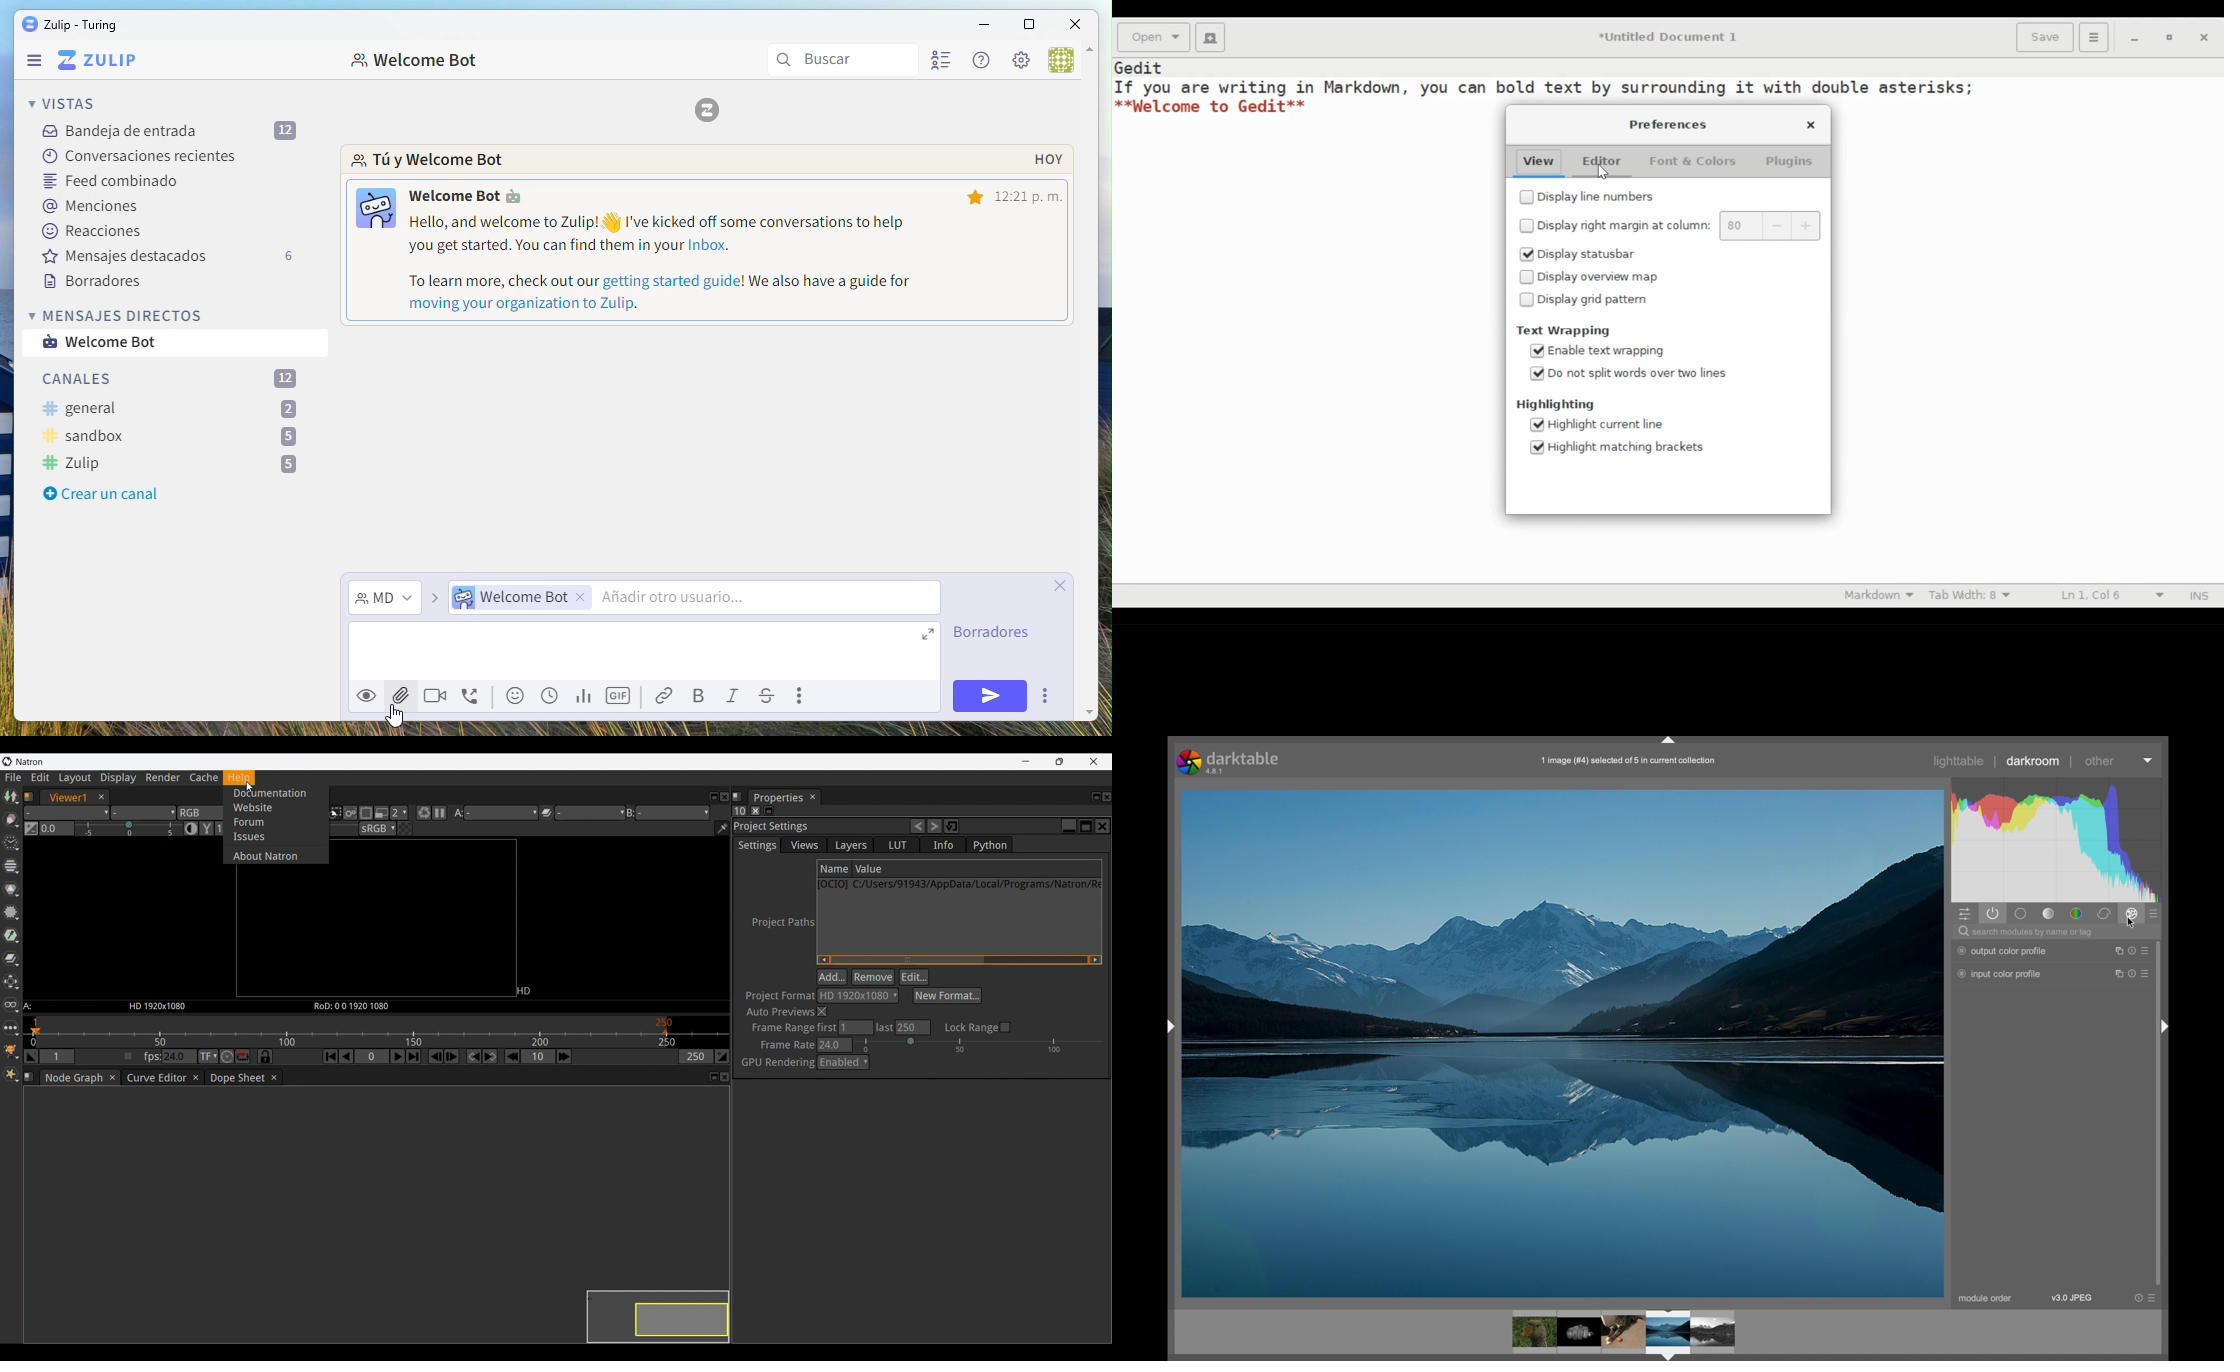 This screenshot has height=1372, width=2240. Describe the element at coordinates (983, 24) in the screenshot. I see `Minimize` at that location.